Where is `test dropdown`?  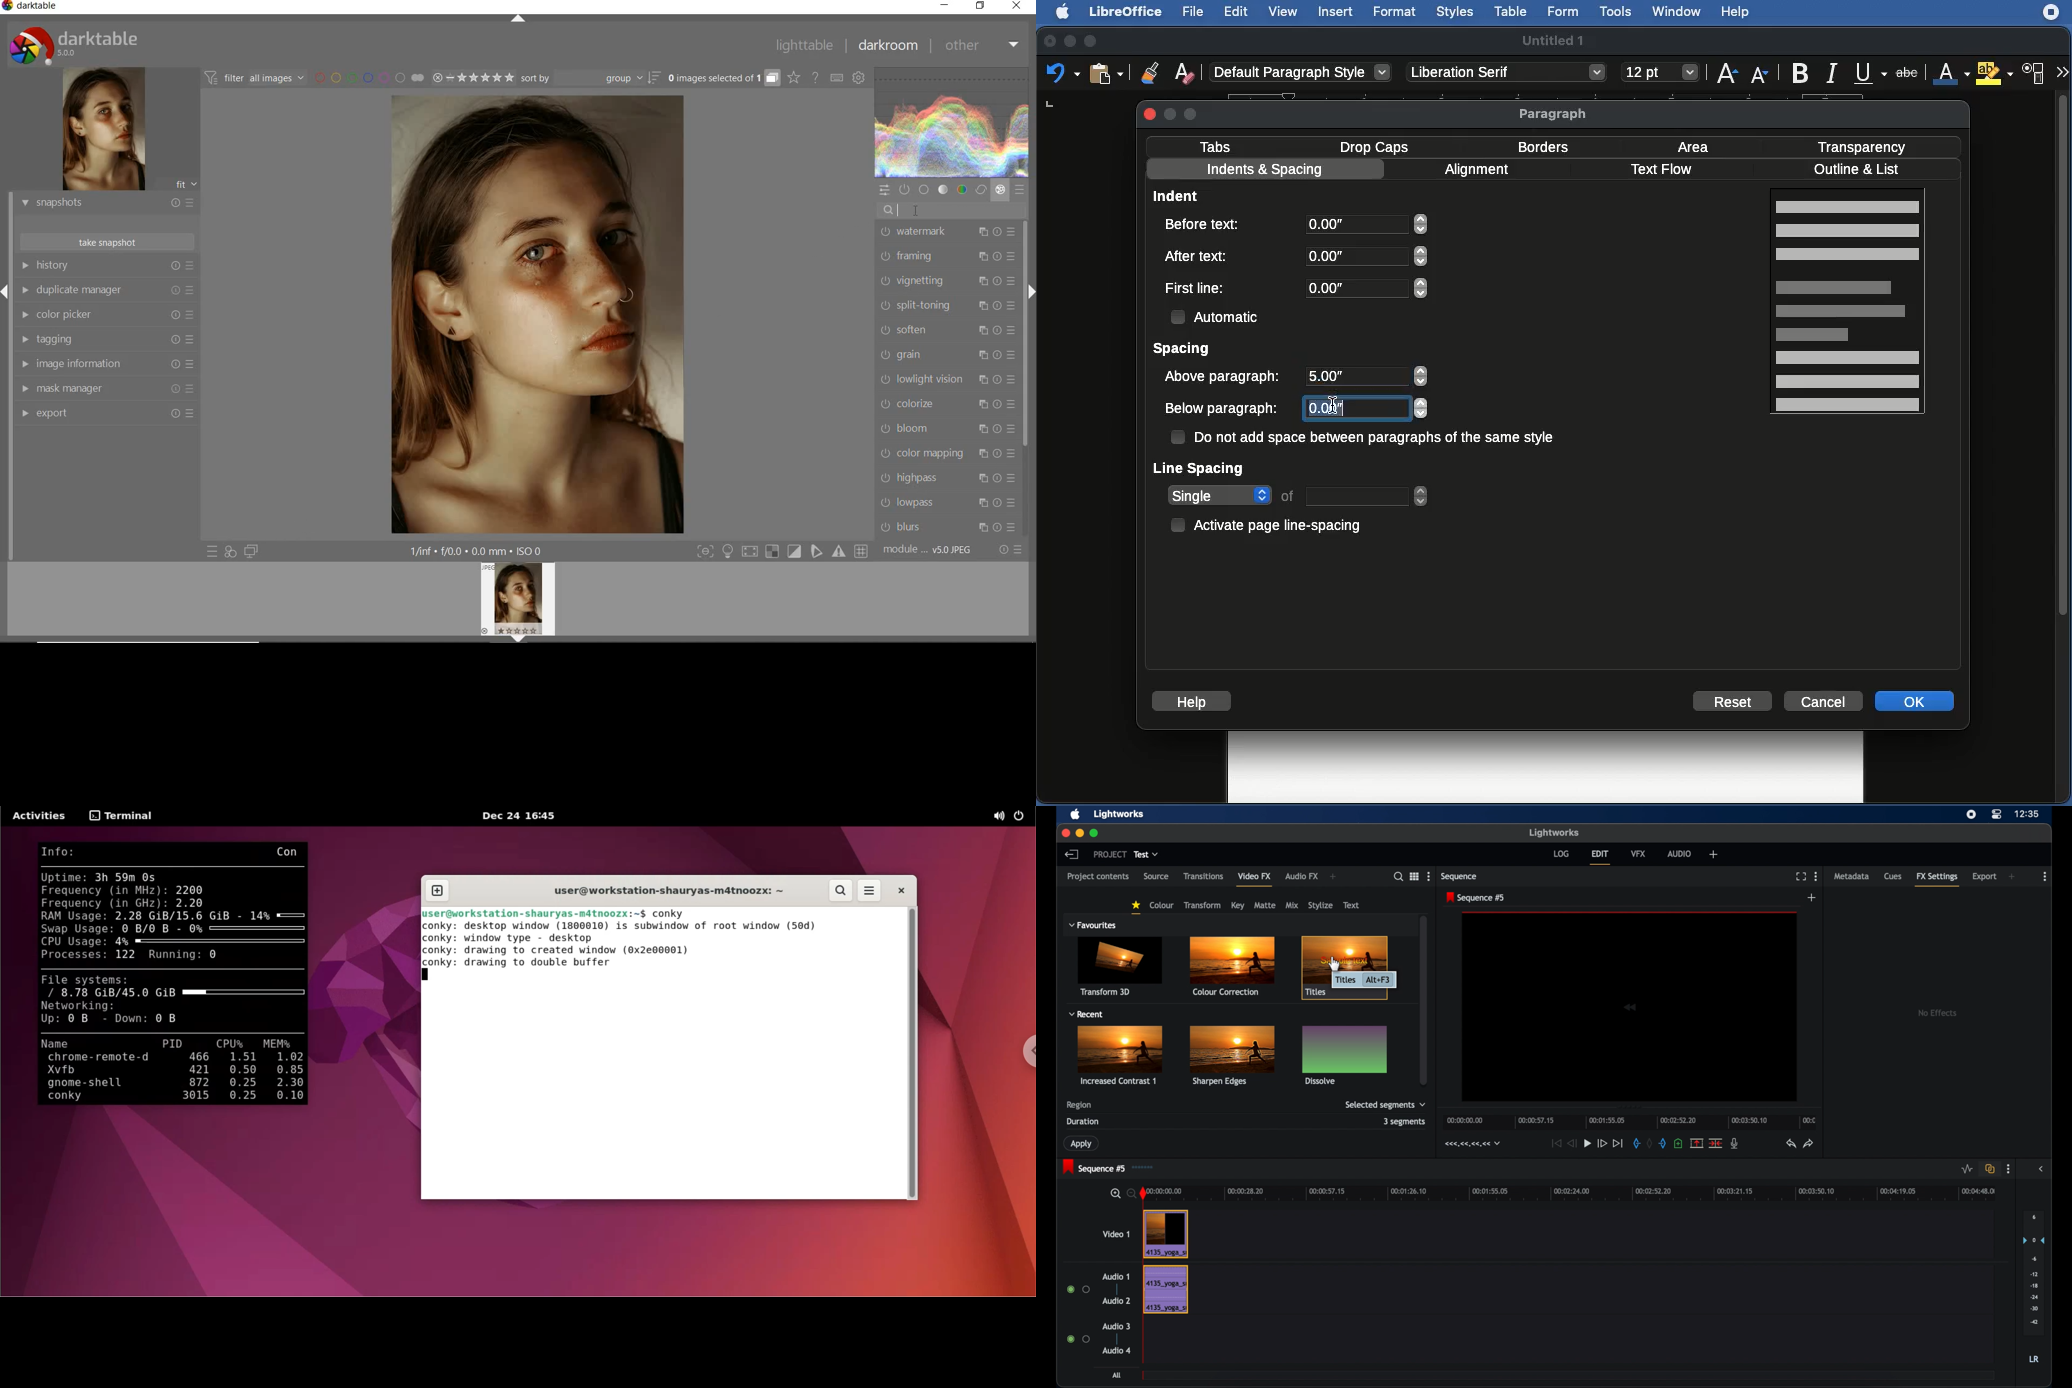 test dropdown is located at coordinates (1146, 855).